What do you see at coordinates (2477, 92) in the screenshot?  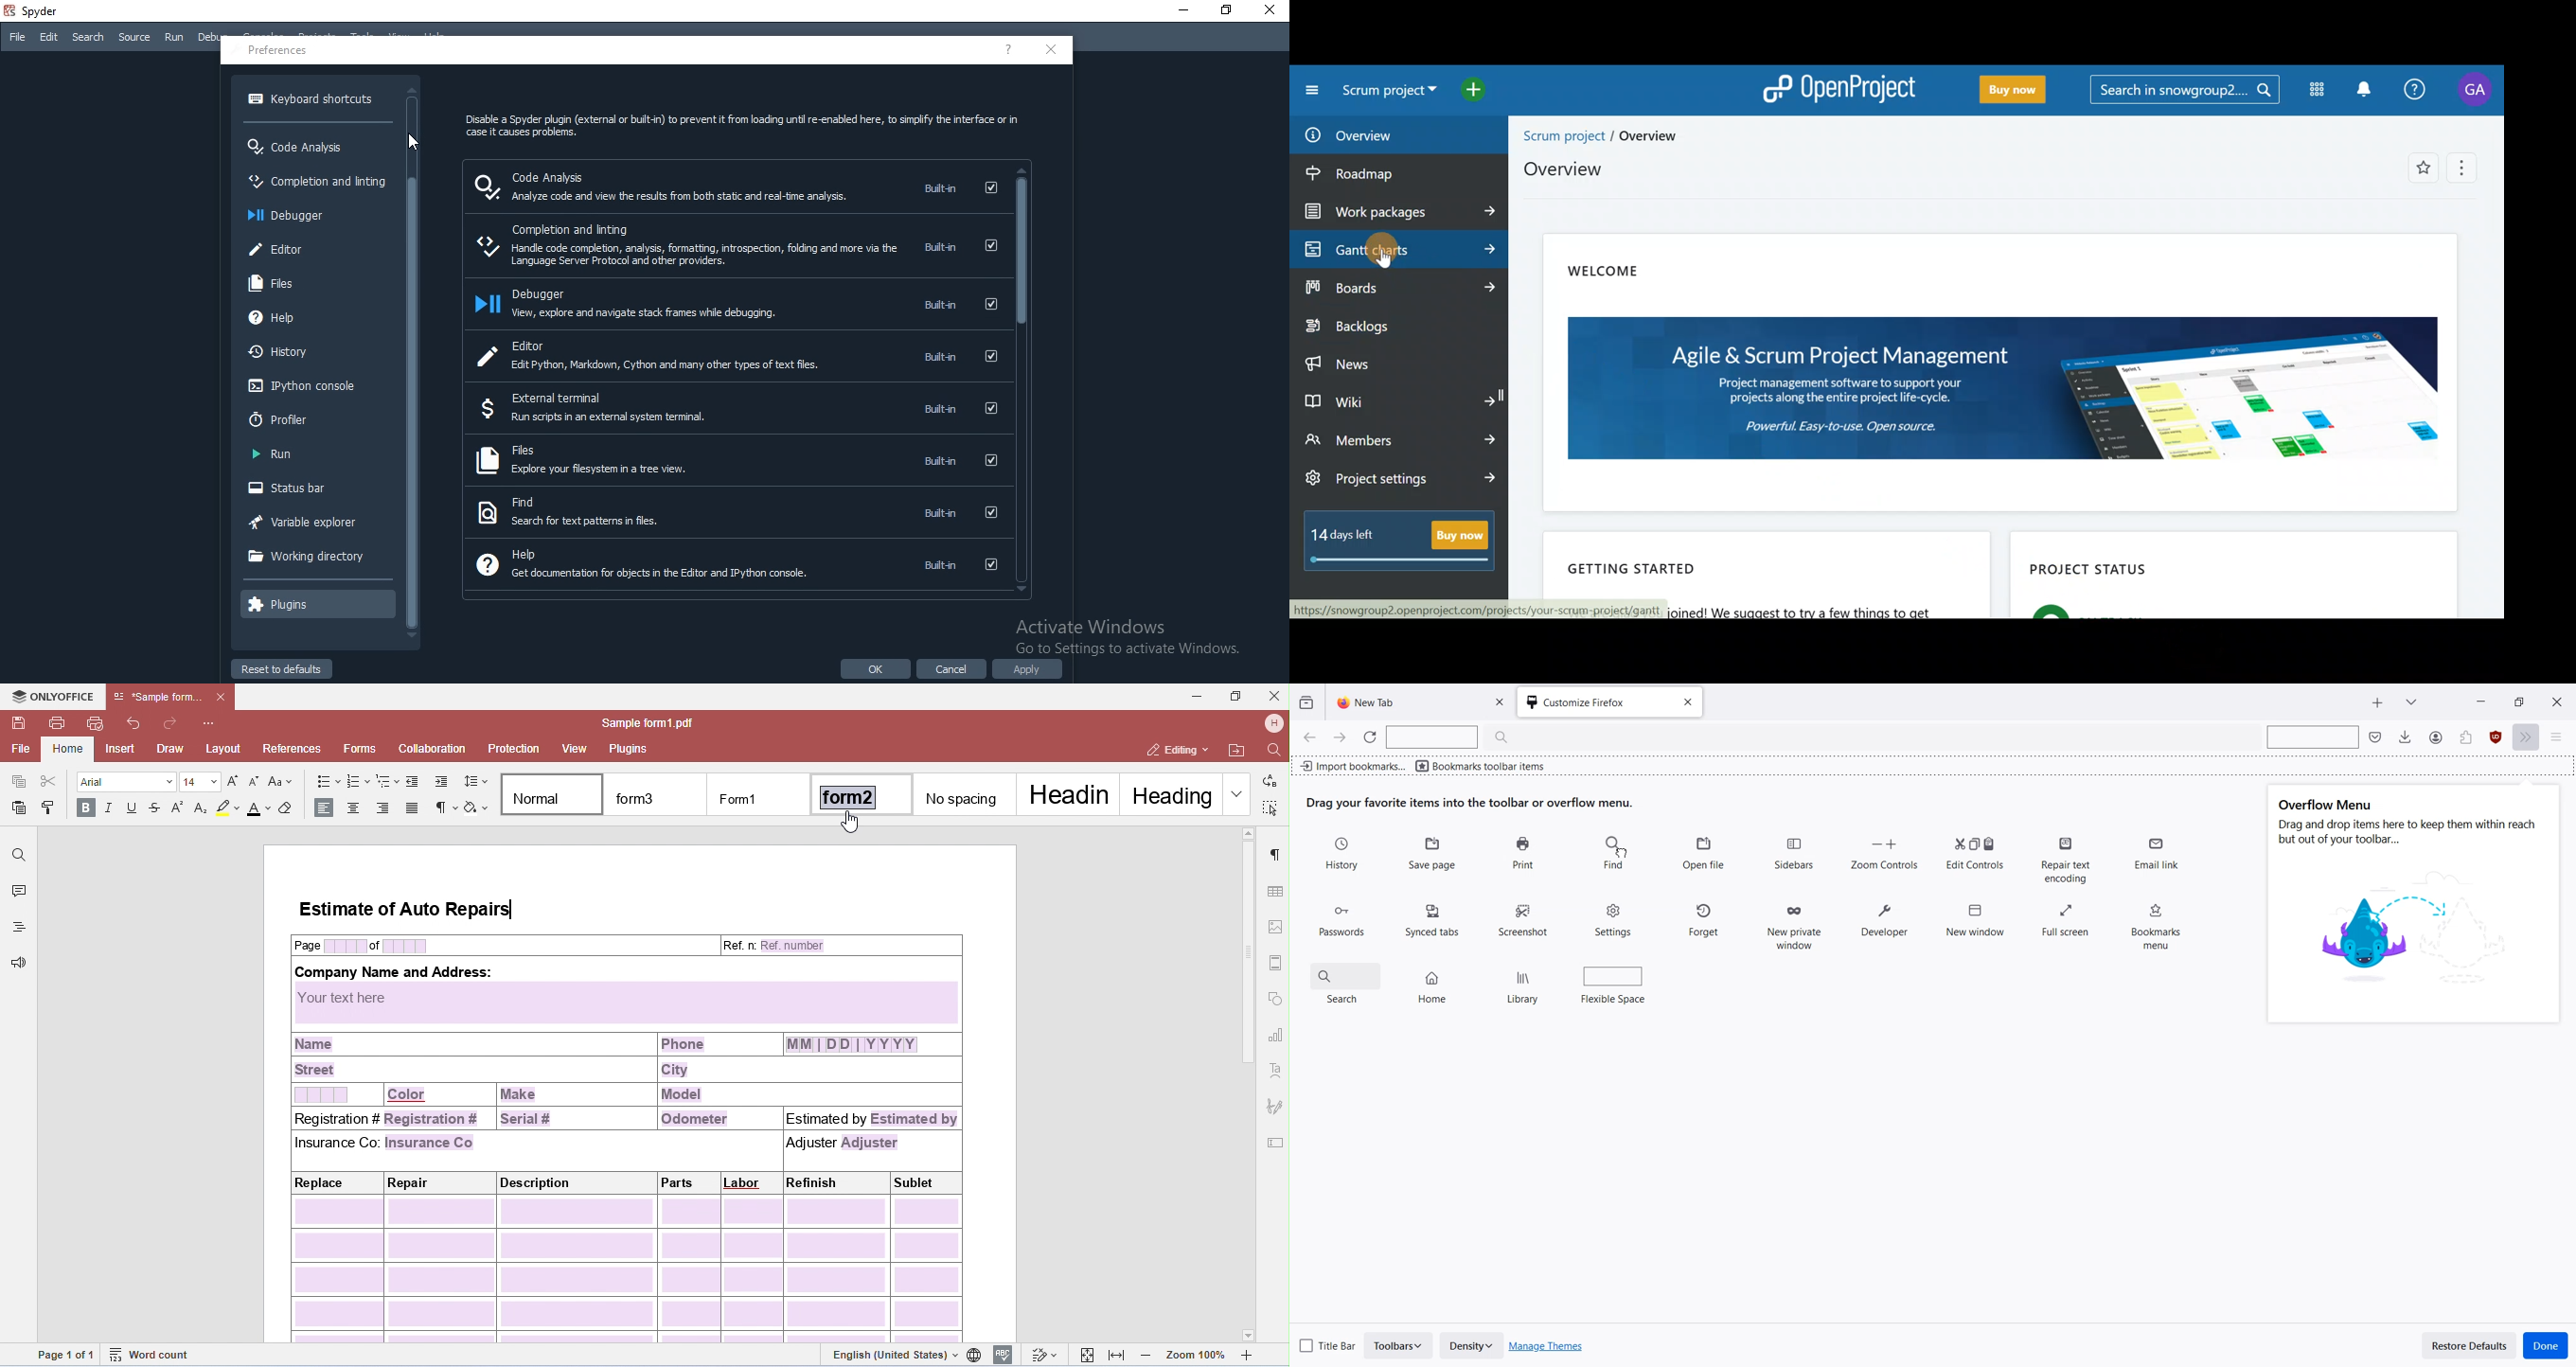 I see `Account name` at bounding box center [2477, 92].